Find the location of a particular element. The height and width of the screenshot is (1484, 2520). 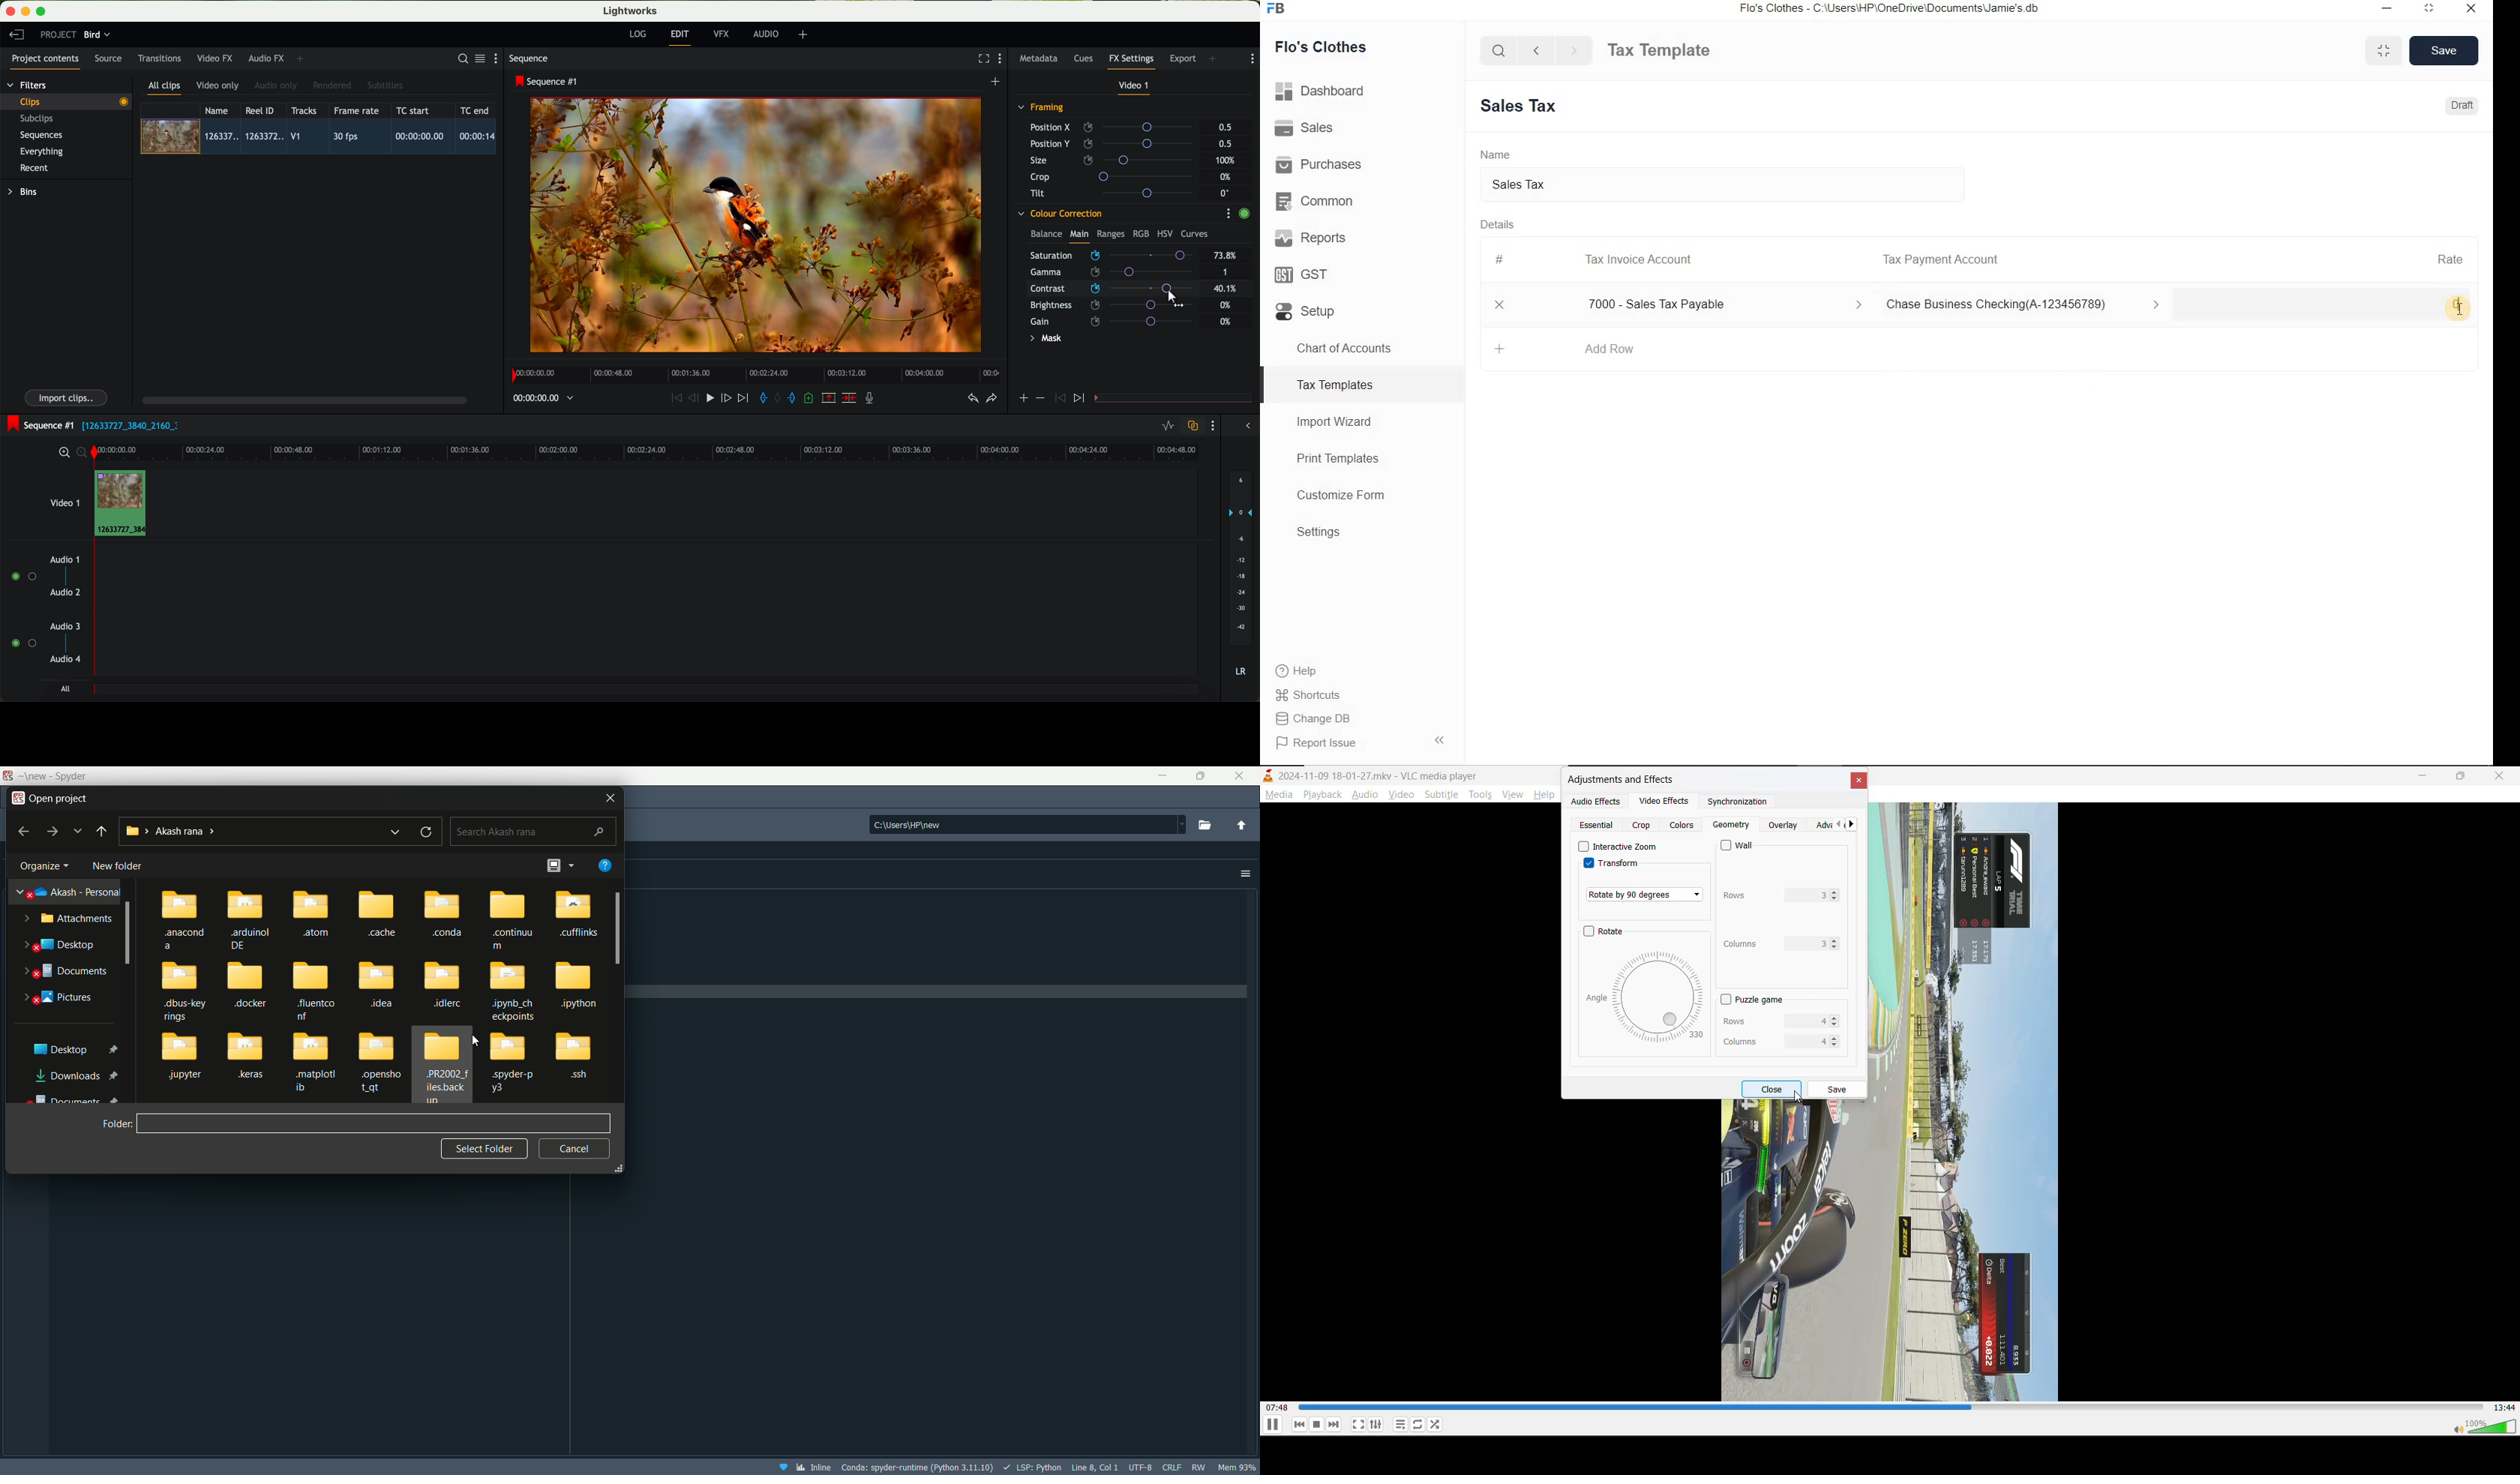

sequence is located at coordinates (528, 58).